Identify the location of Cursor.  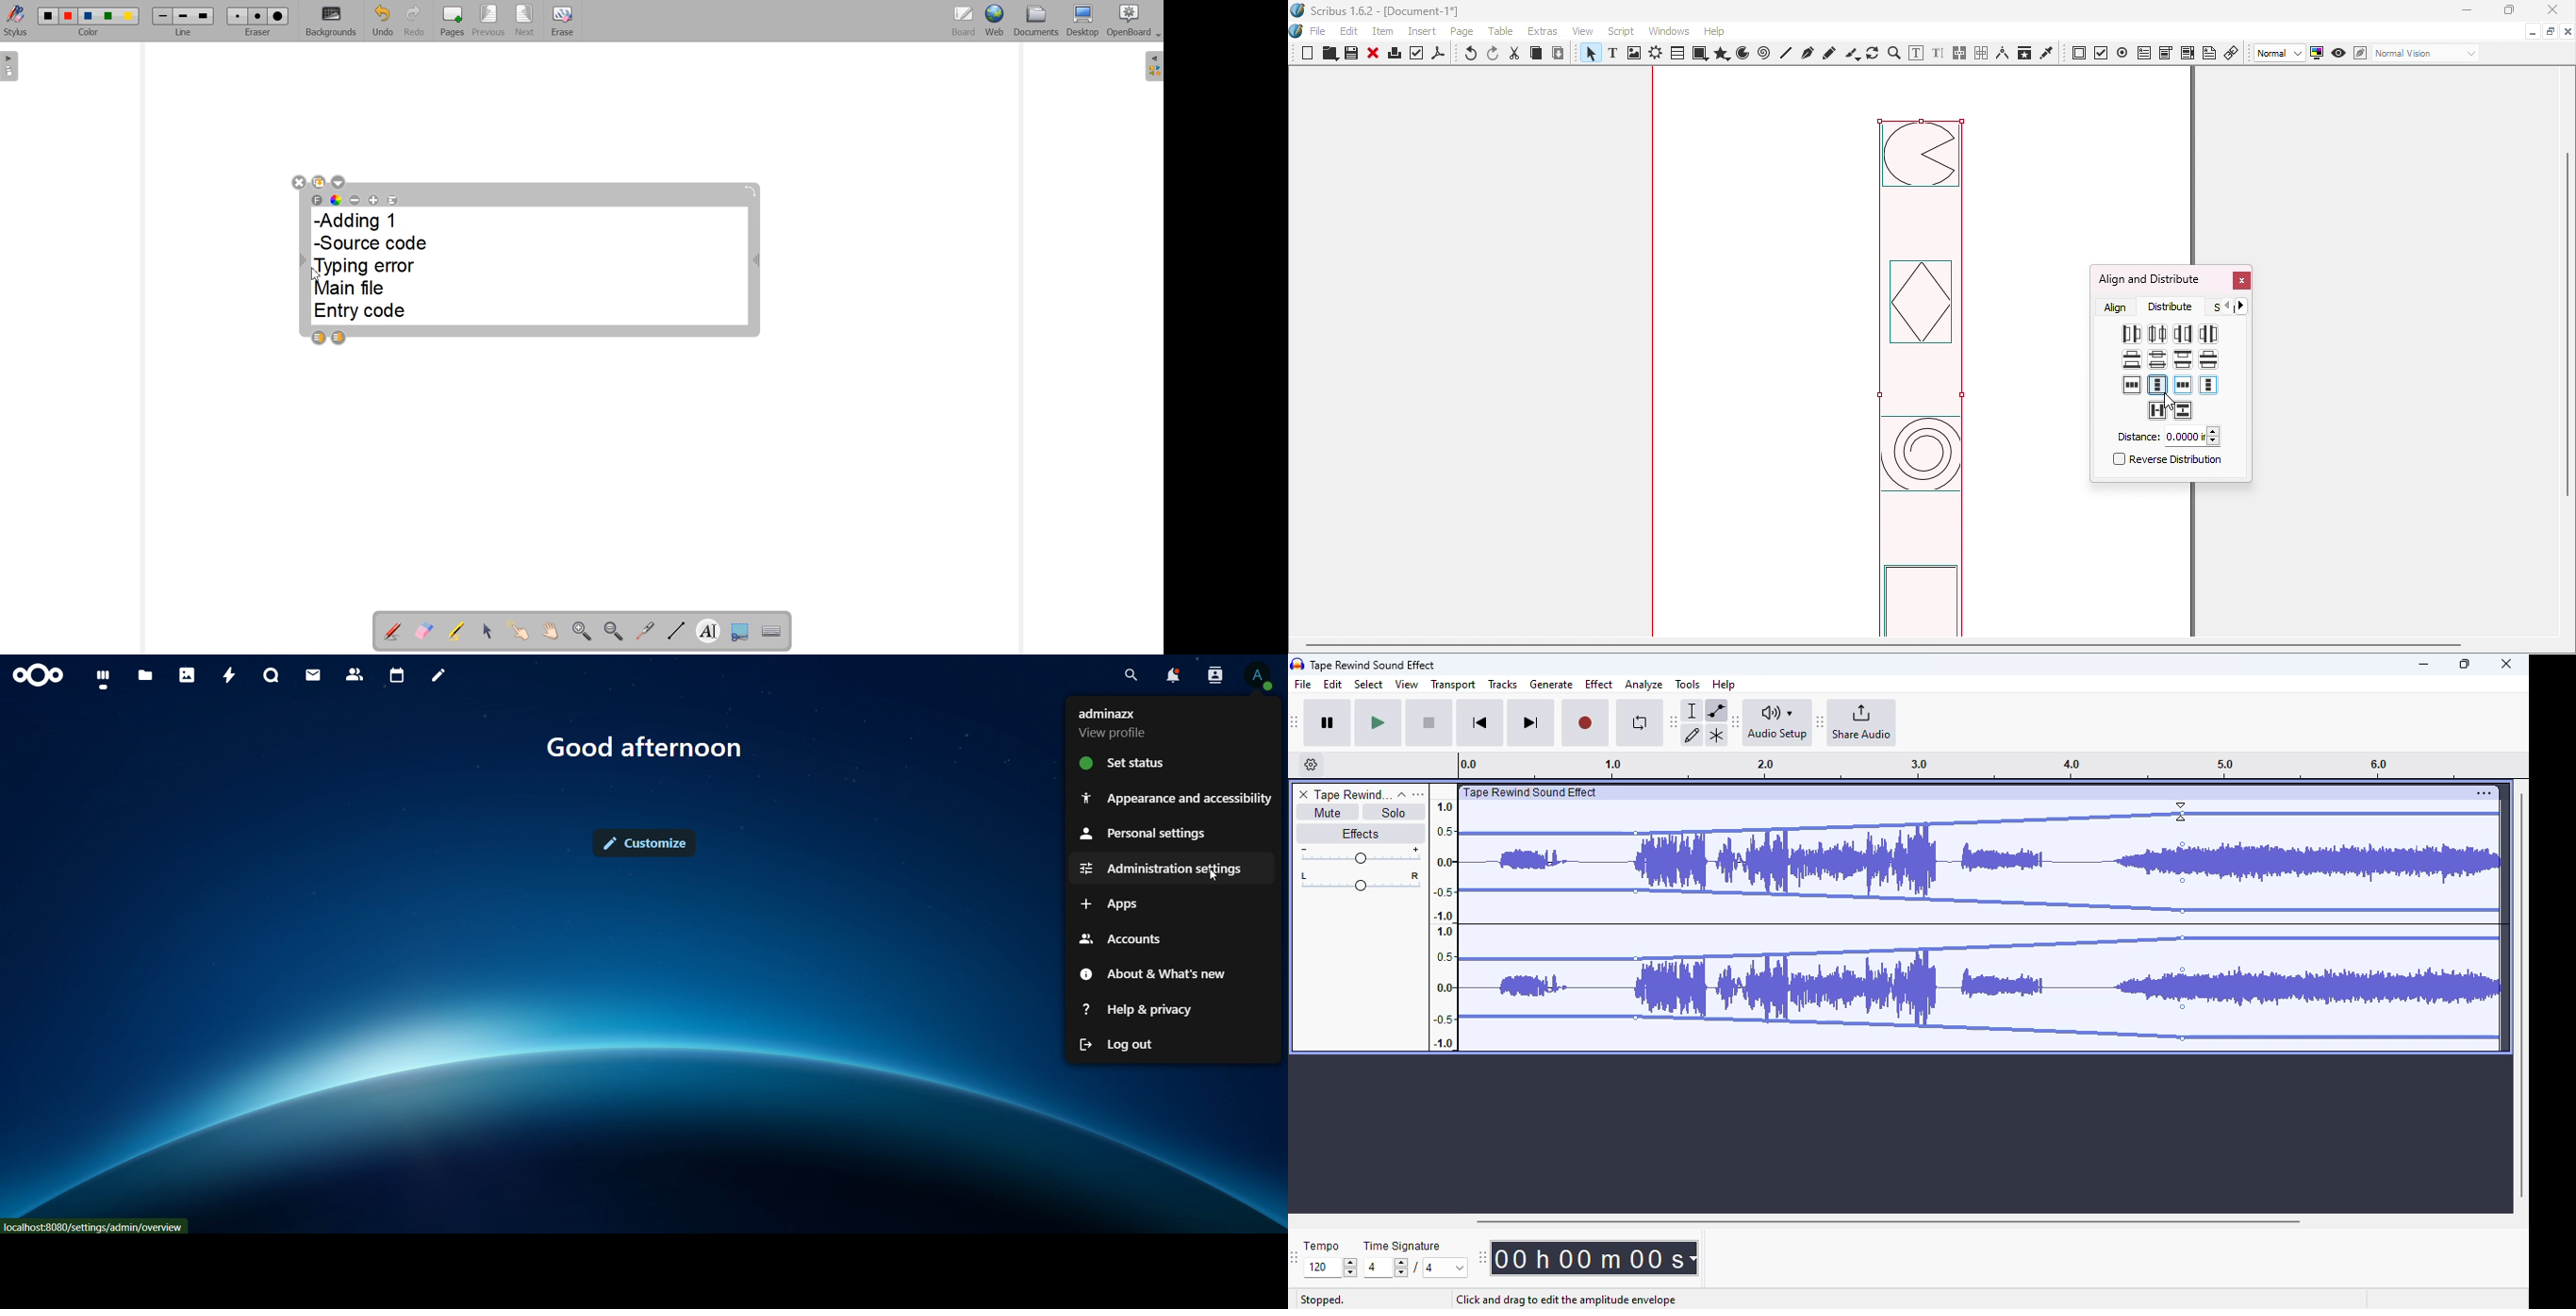
(2180, 812).